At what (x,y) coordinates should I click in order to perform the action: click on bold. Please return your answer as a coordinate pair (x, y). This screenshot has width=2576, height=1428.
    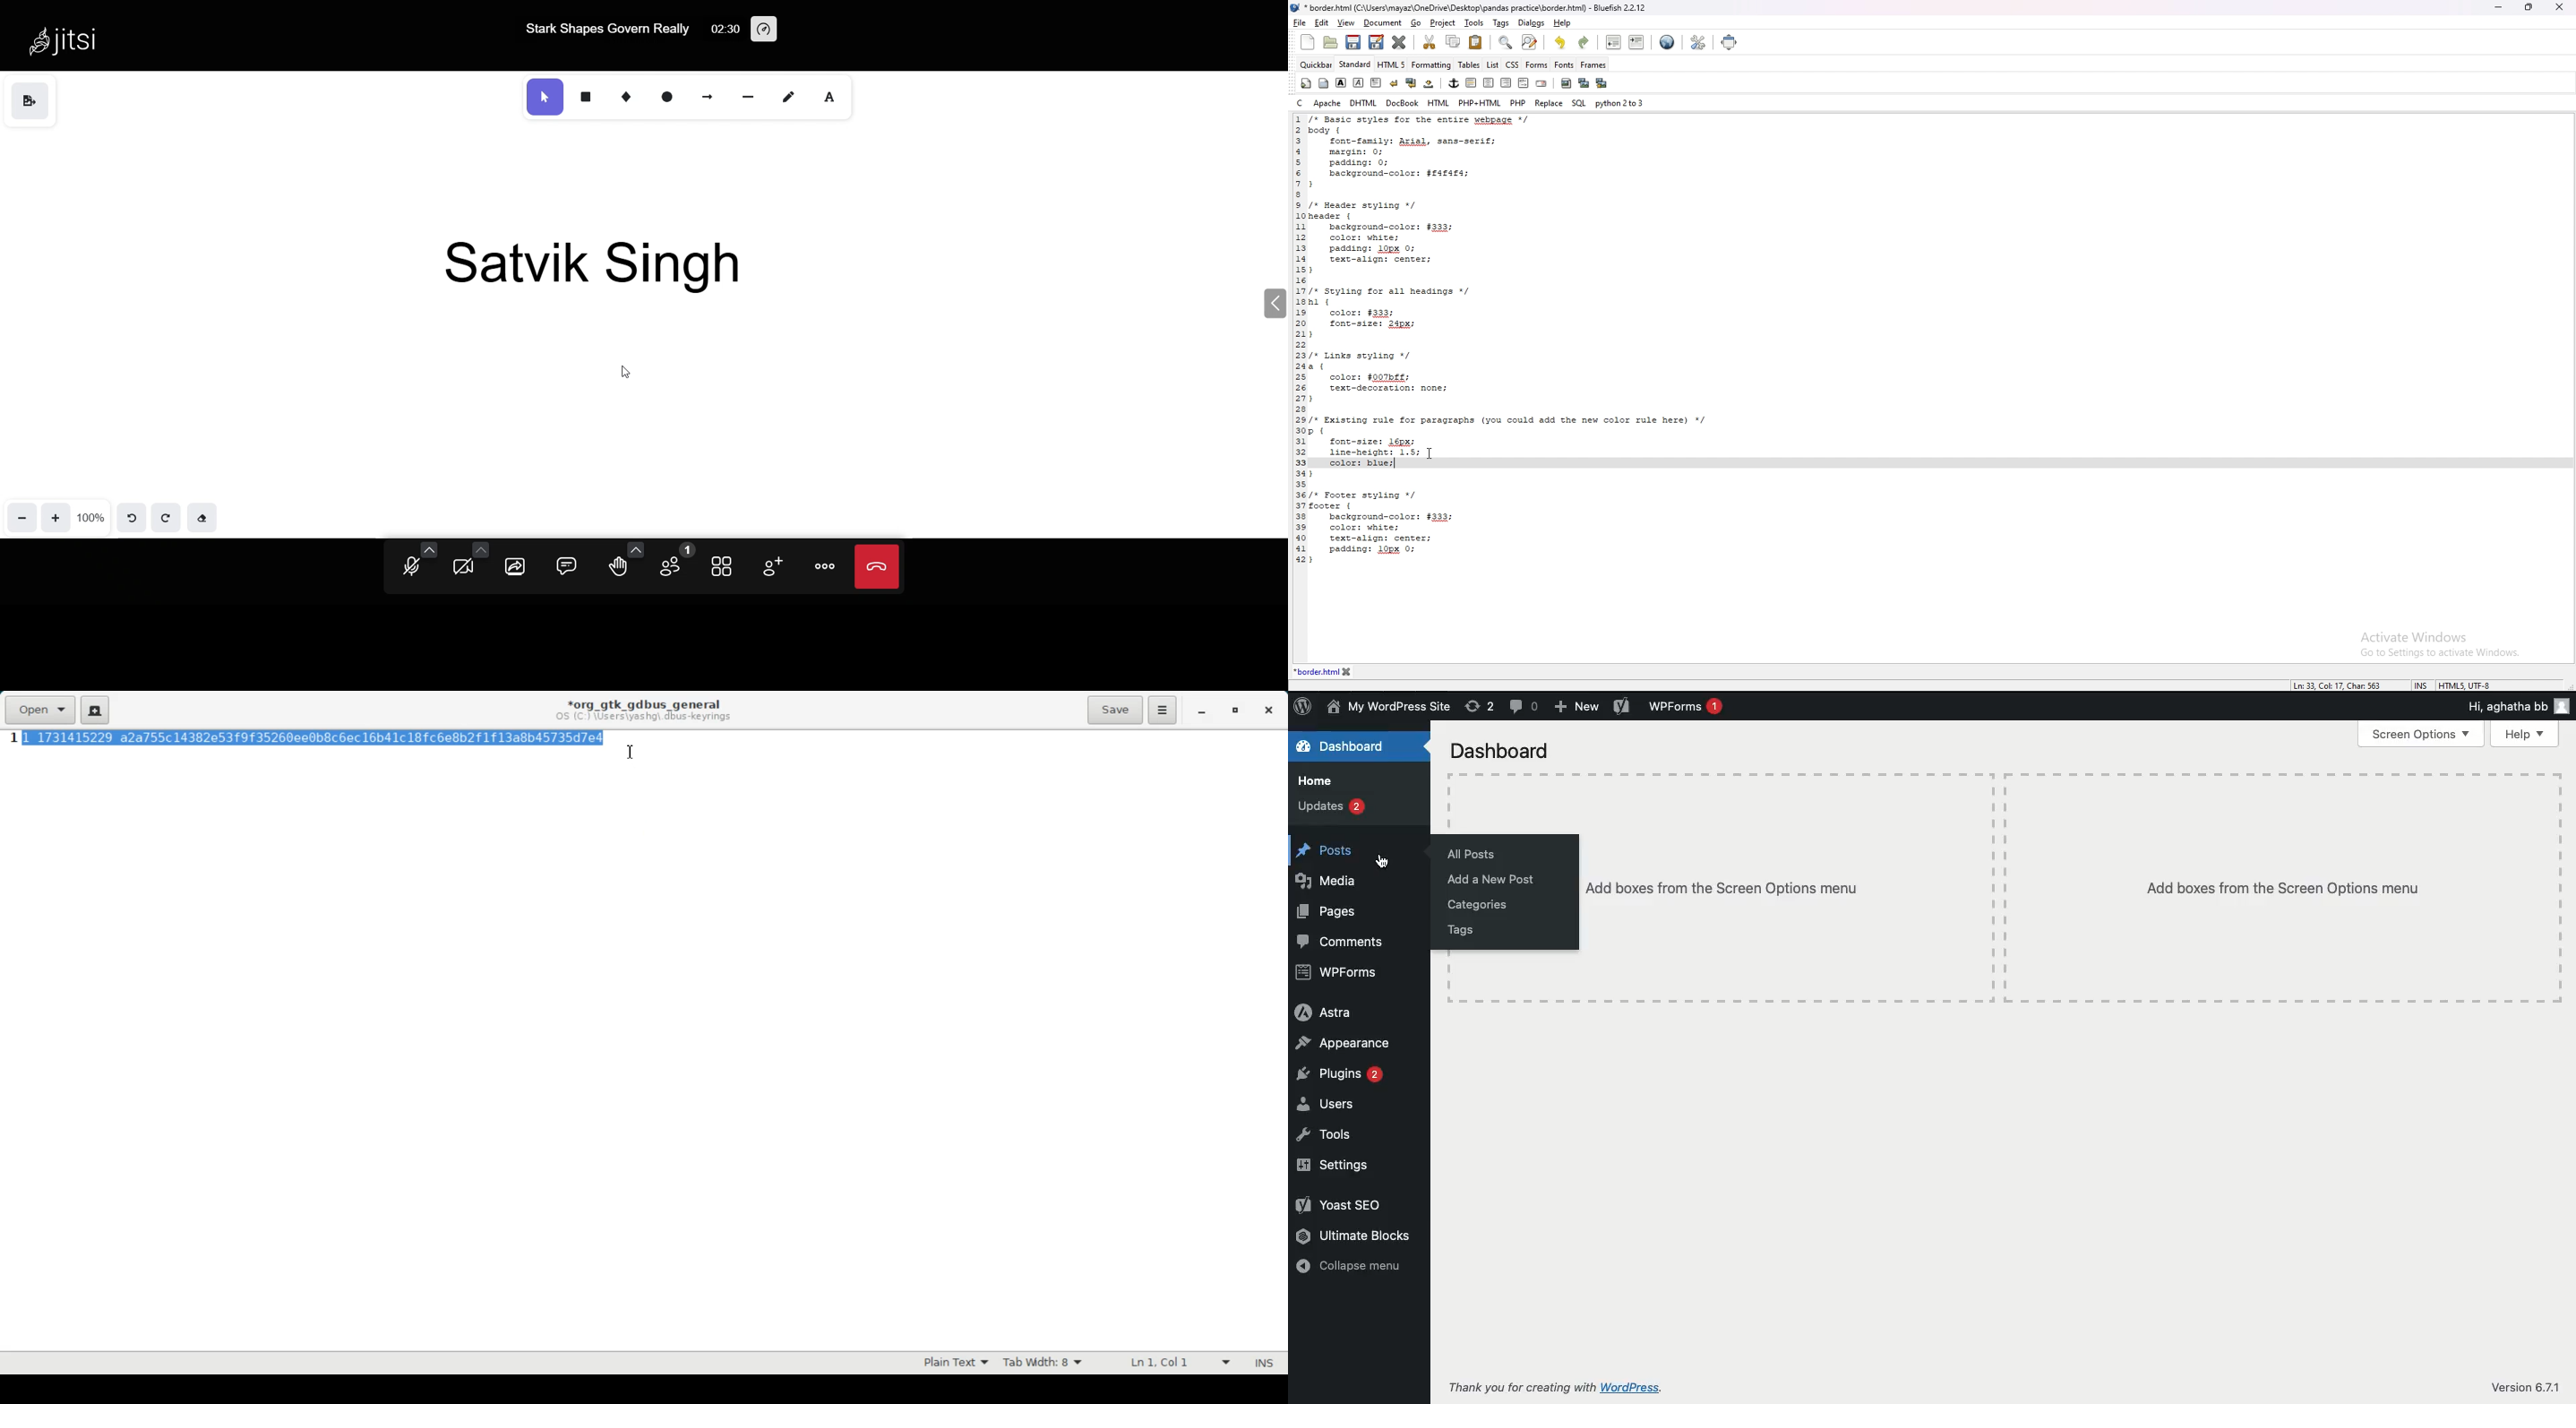
    Looking at the image, I should click on (1342, 83).